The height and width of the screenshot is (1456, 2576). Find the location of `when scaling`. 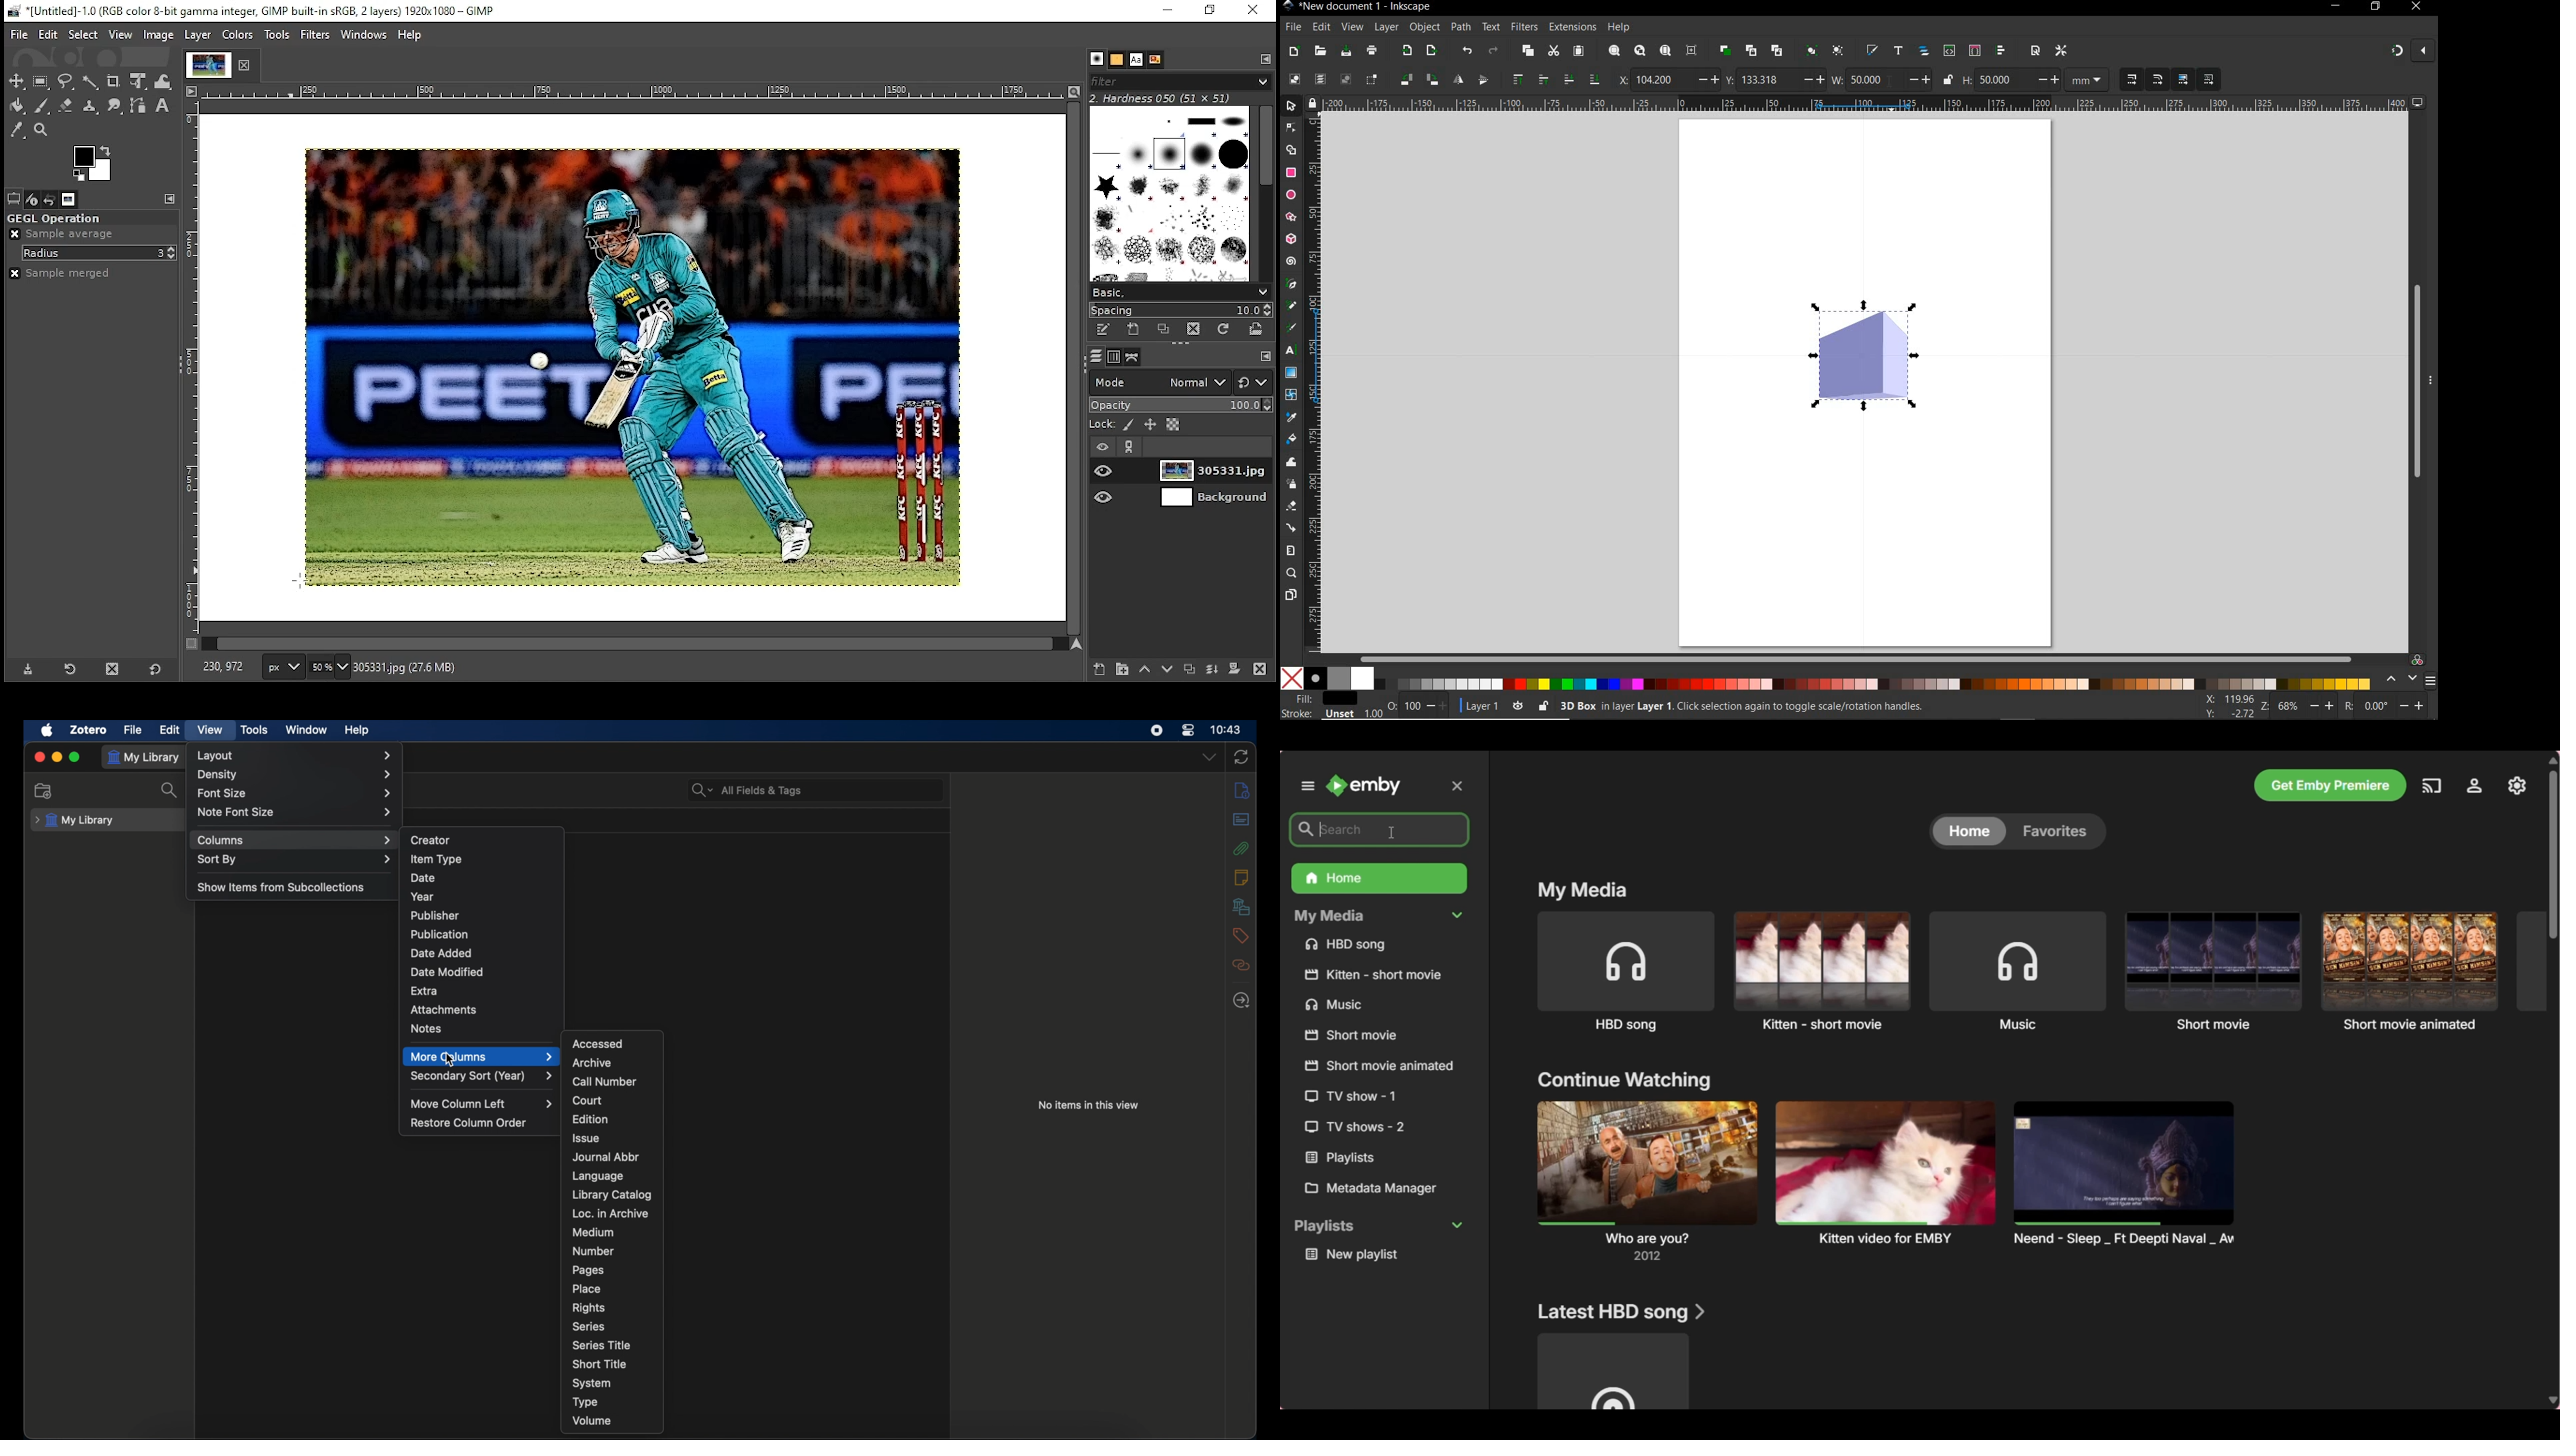

when scaling is located at coordinates (2158, 79).